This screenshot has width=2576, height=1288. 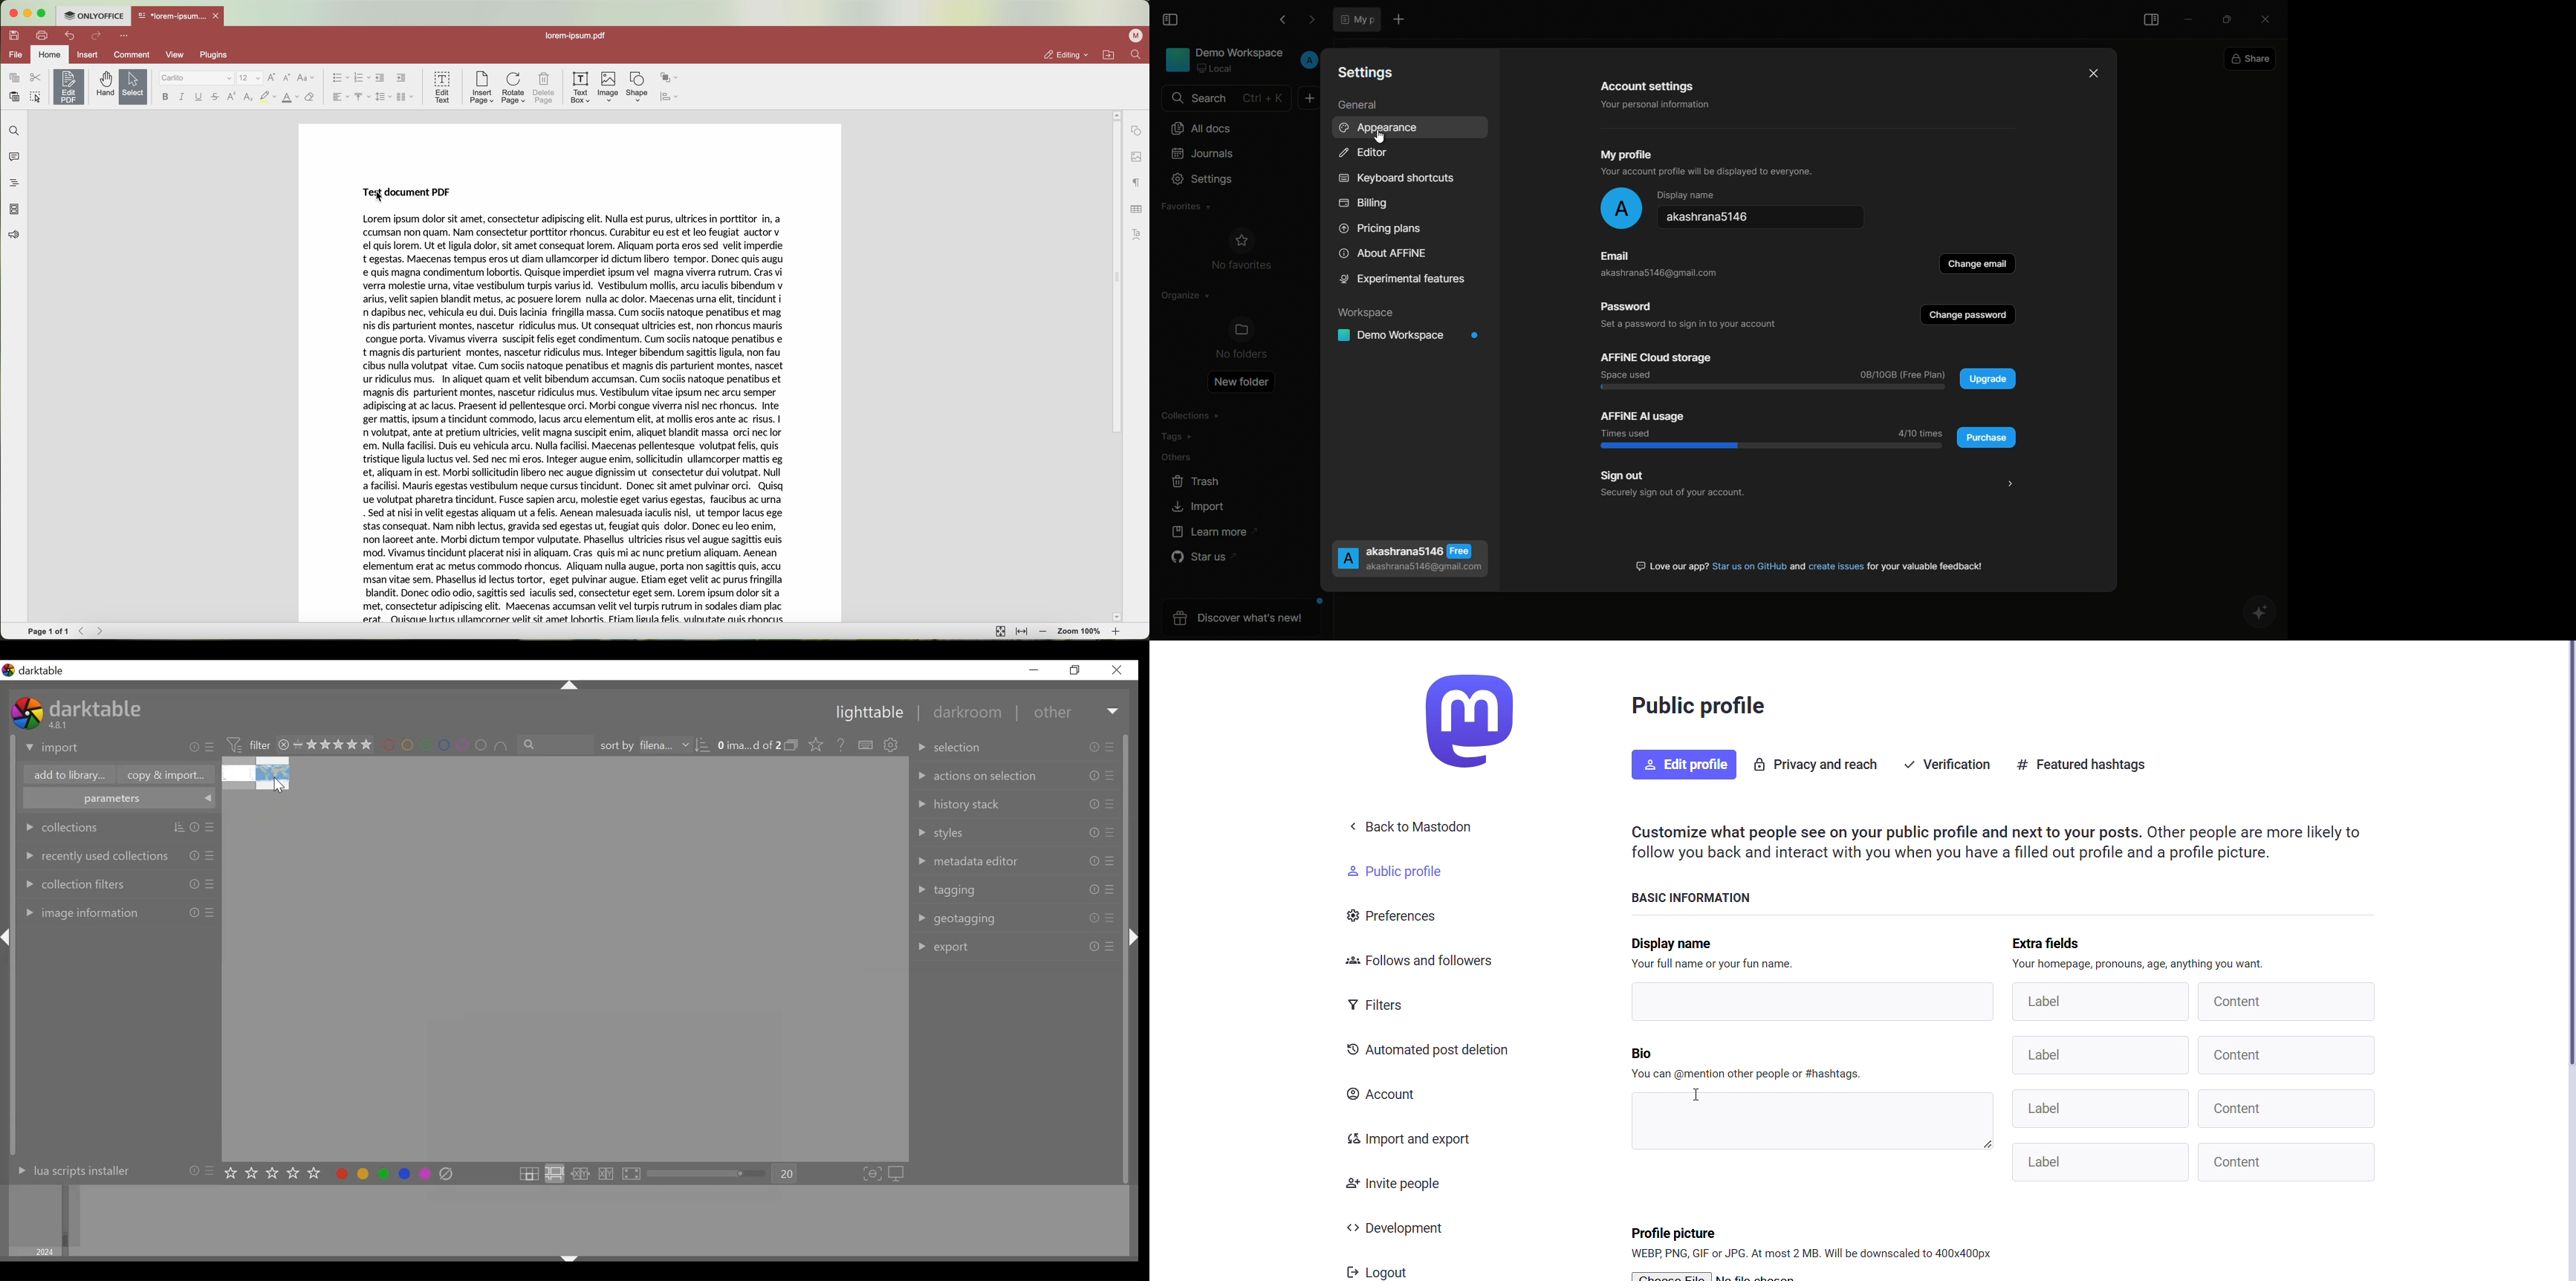 What do you see at coordinates (1111, 834) in the screenshot?
I see `` at bounding box center [1111, 834].